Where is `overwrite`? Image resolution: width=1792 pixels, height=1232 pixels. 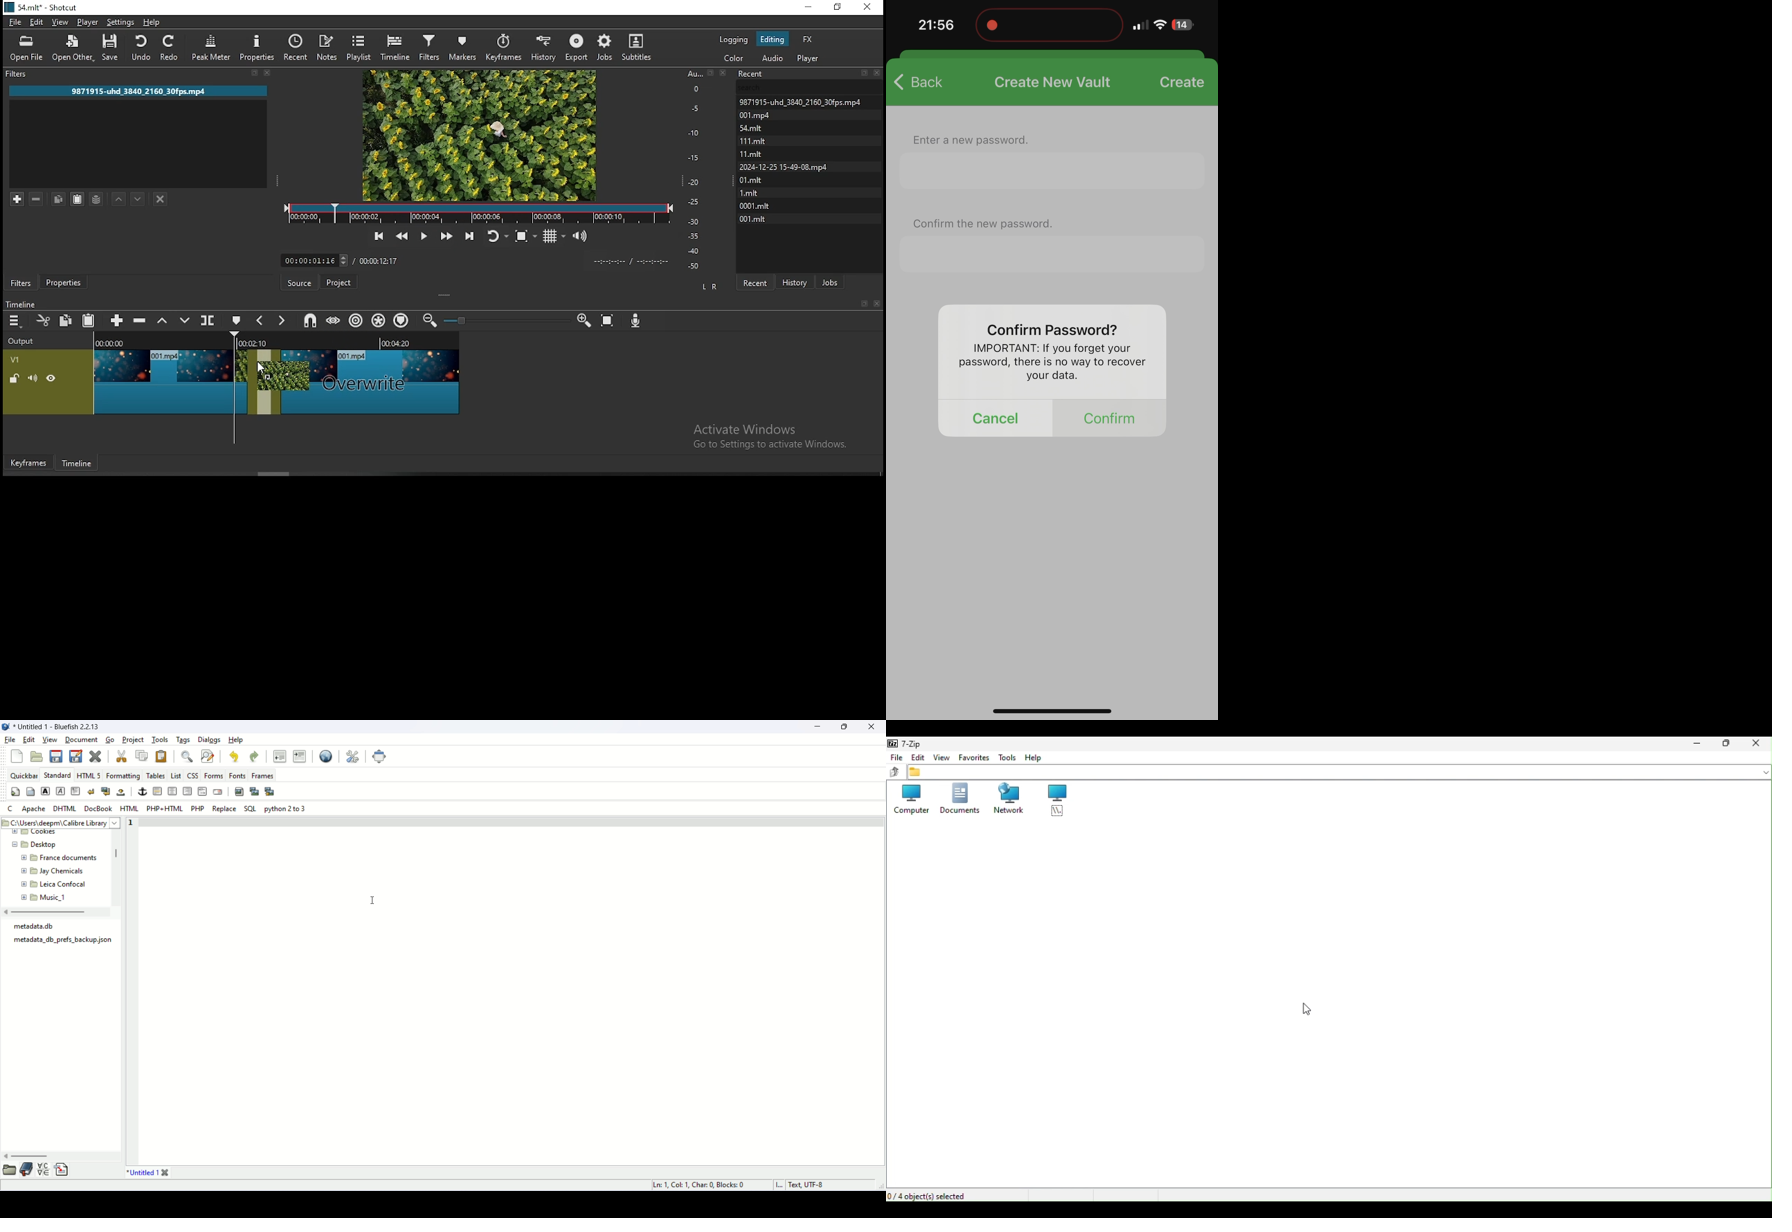 overwrite is located at coordinates (185, 320).